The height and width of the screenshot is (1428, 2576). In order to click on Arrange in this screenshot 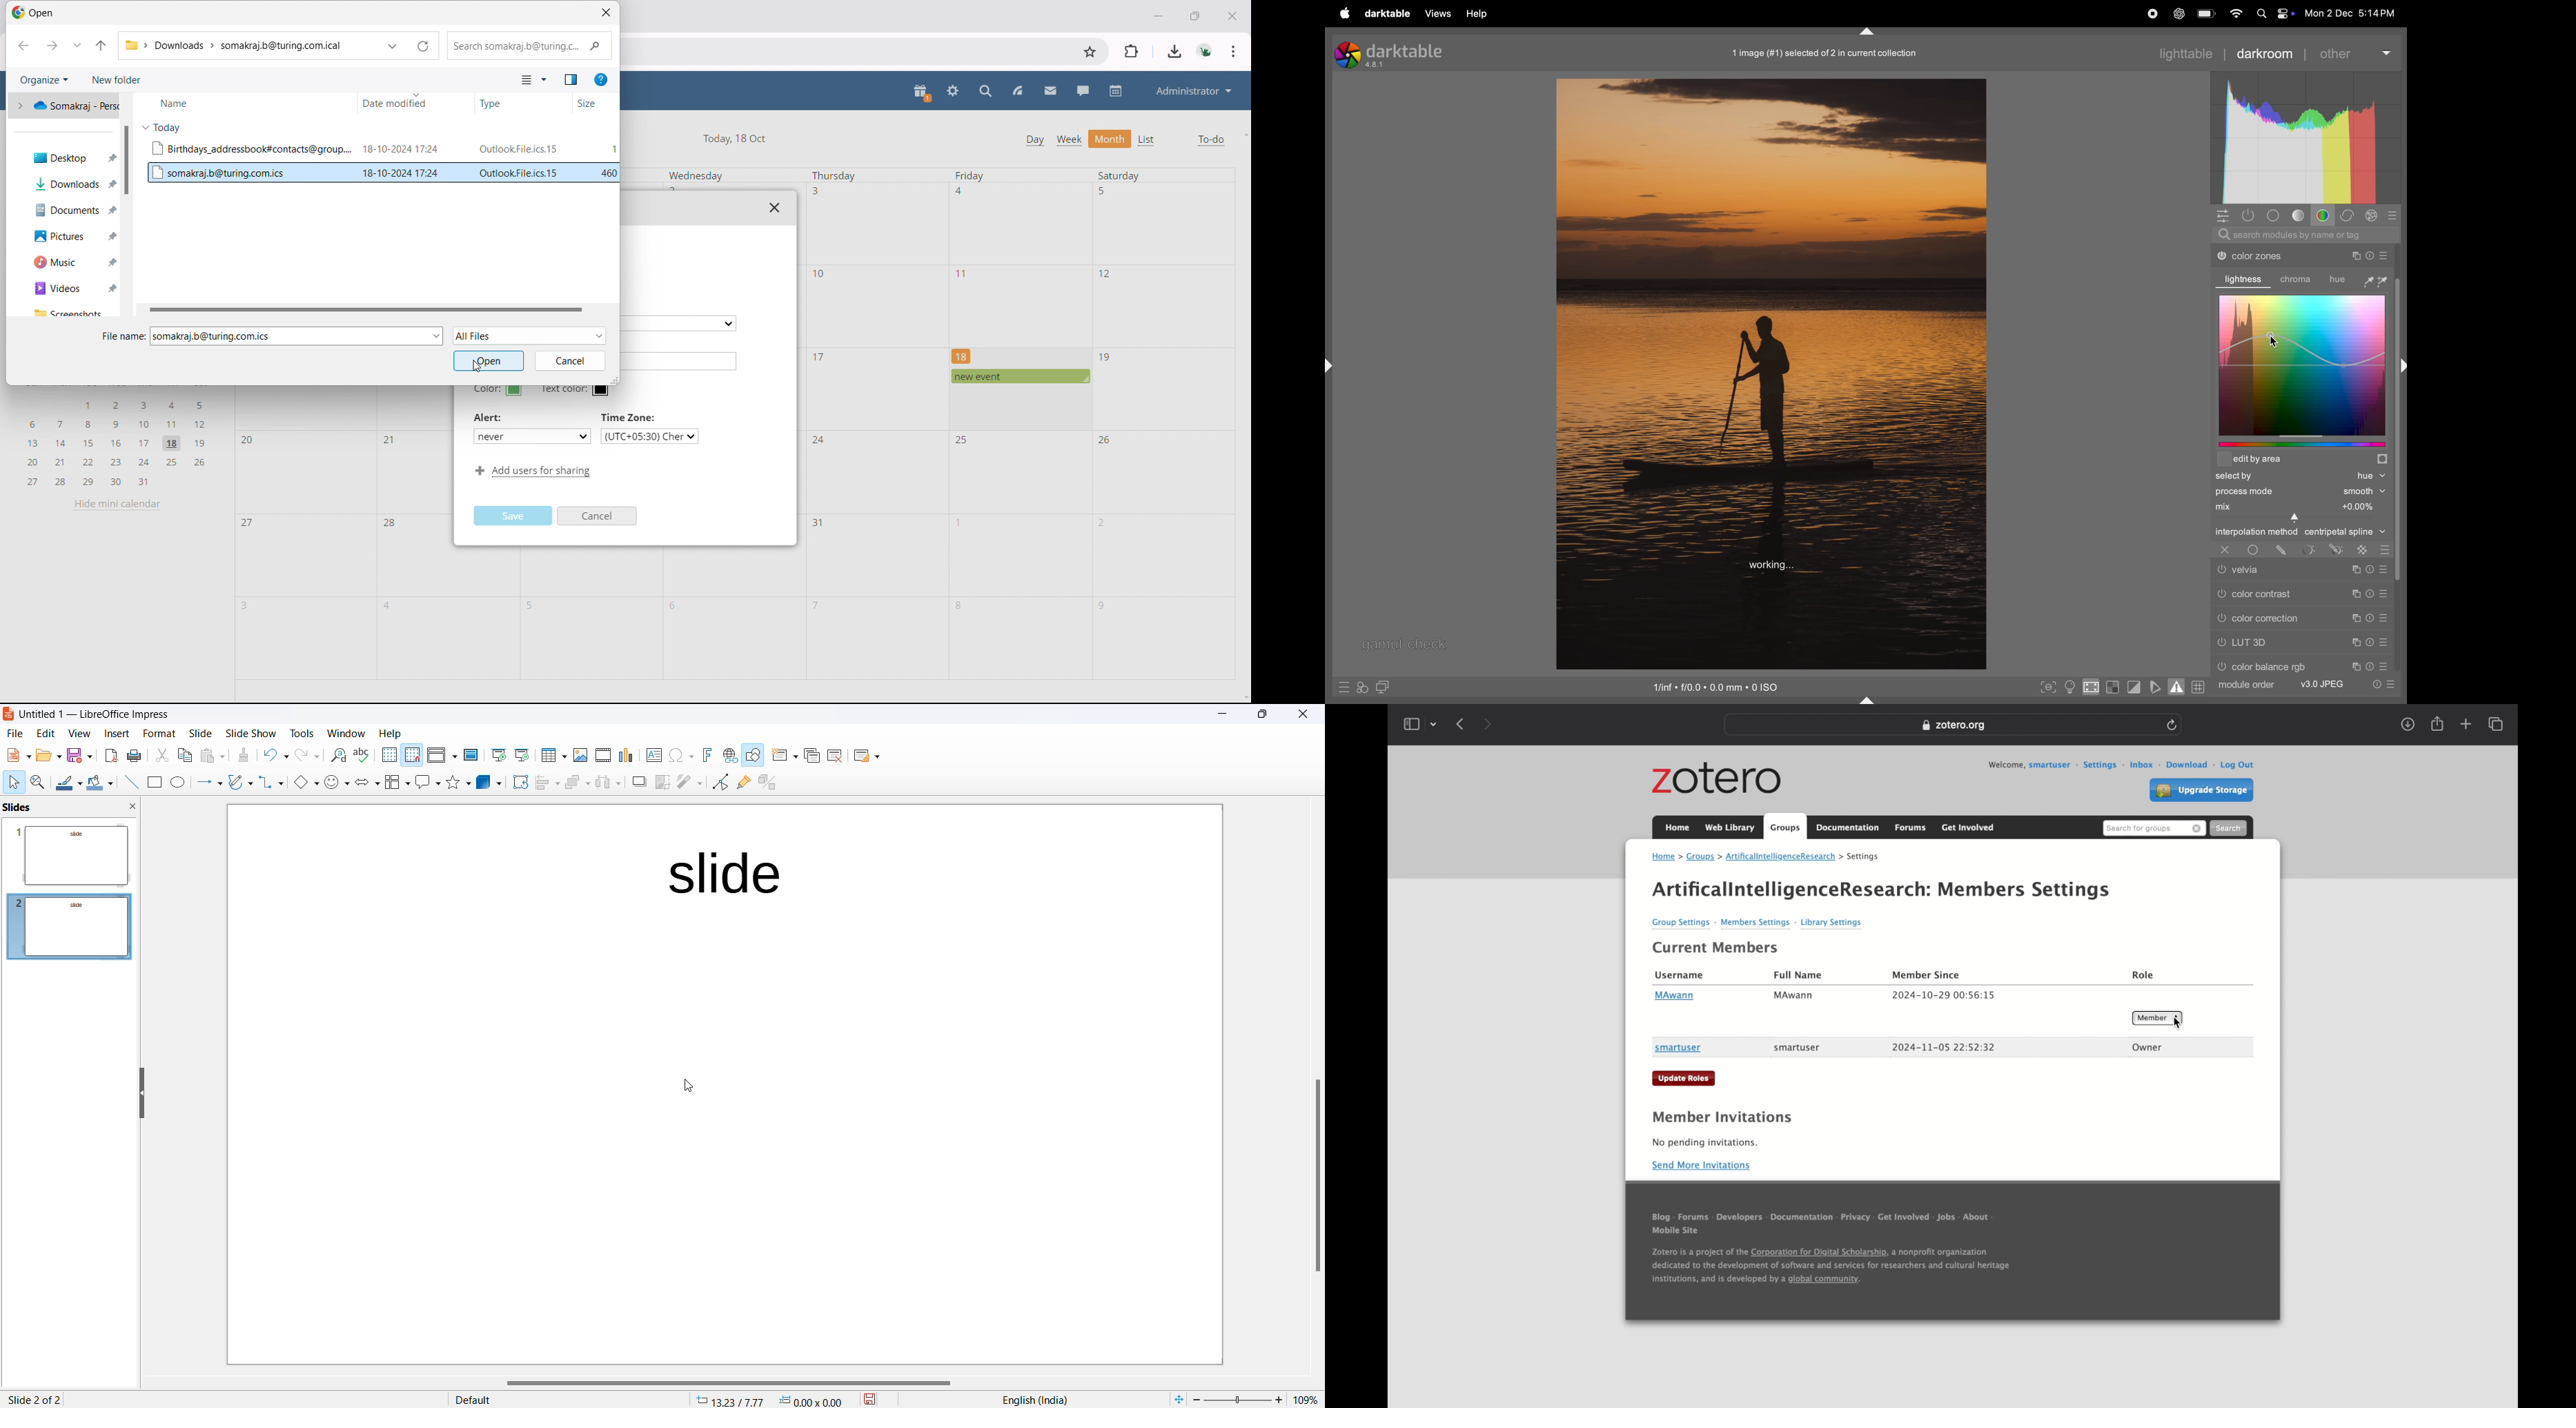, I will do `click(574, 785)`.